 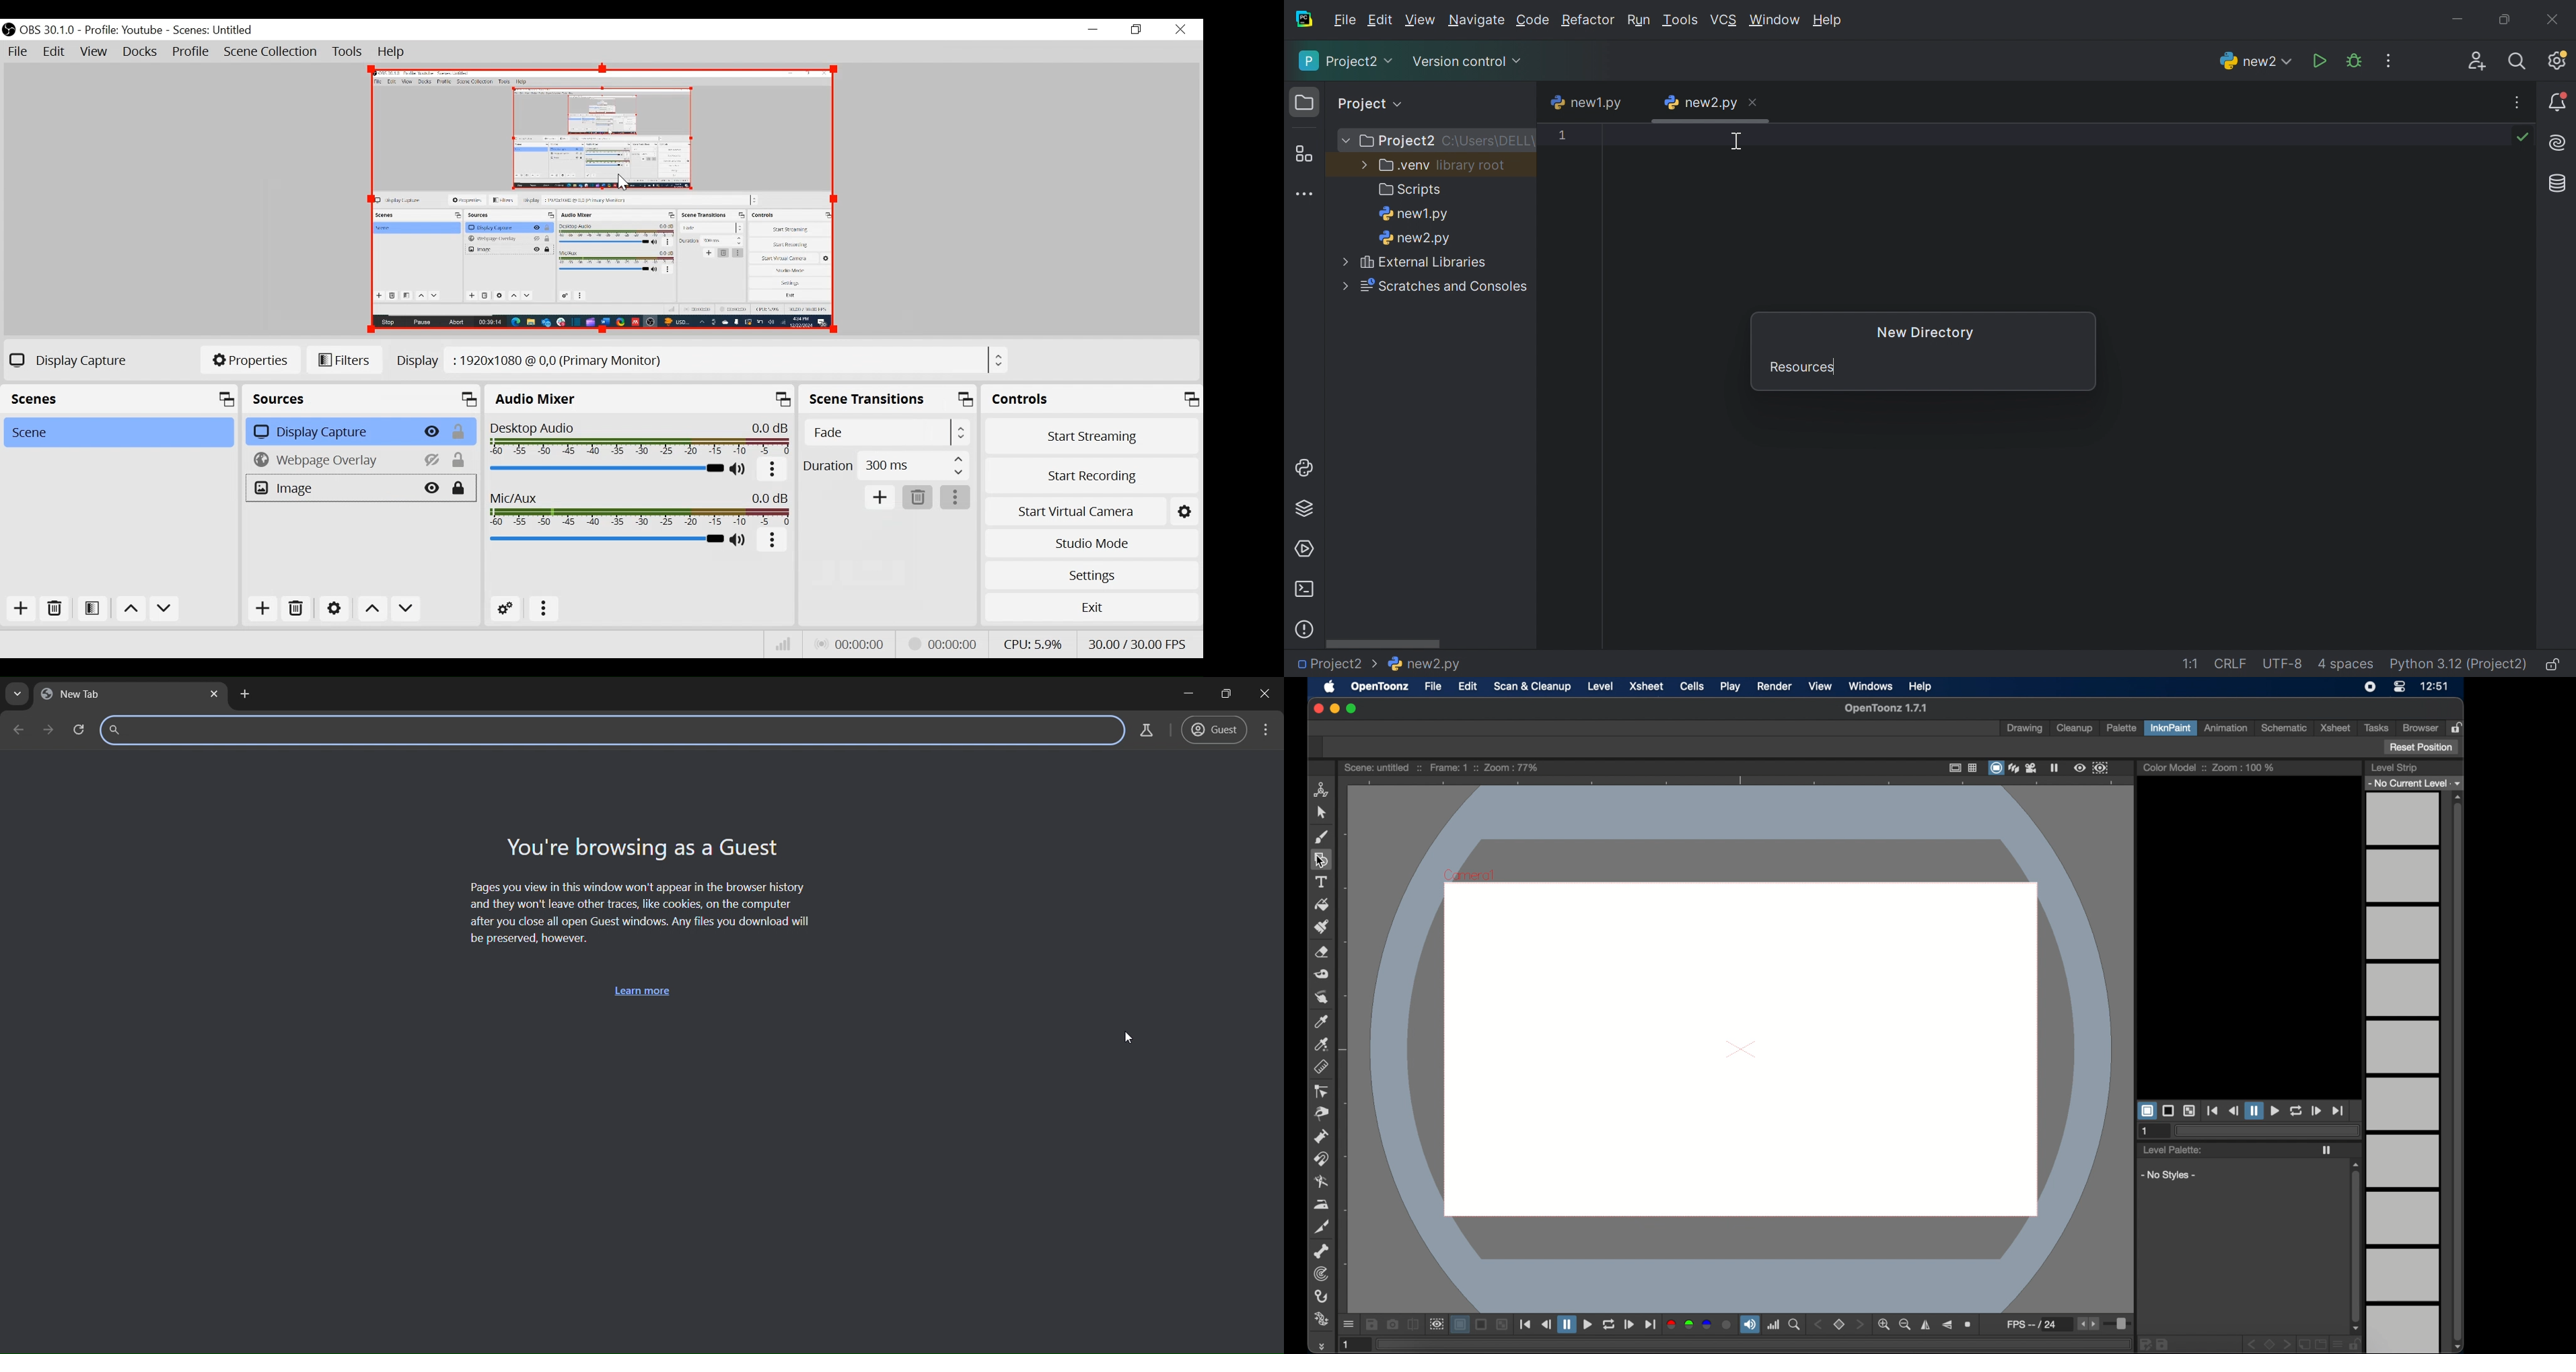 What do you see at coordinates (1490, 141) in the screenshot?
I see `C:\Users\DELL\` at bounding box center [1490, 141].